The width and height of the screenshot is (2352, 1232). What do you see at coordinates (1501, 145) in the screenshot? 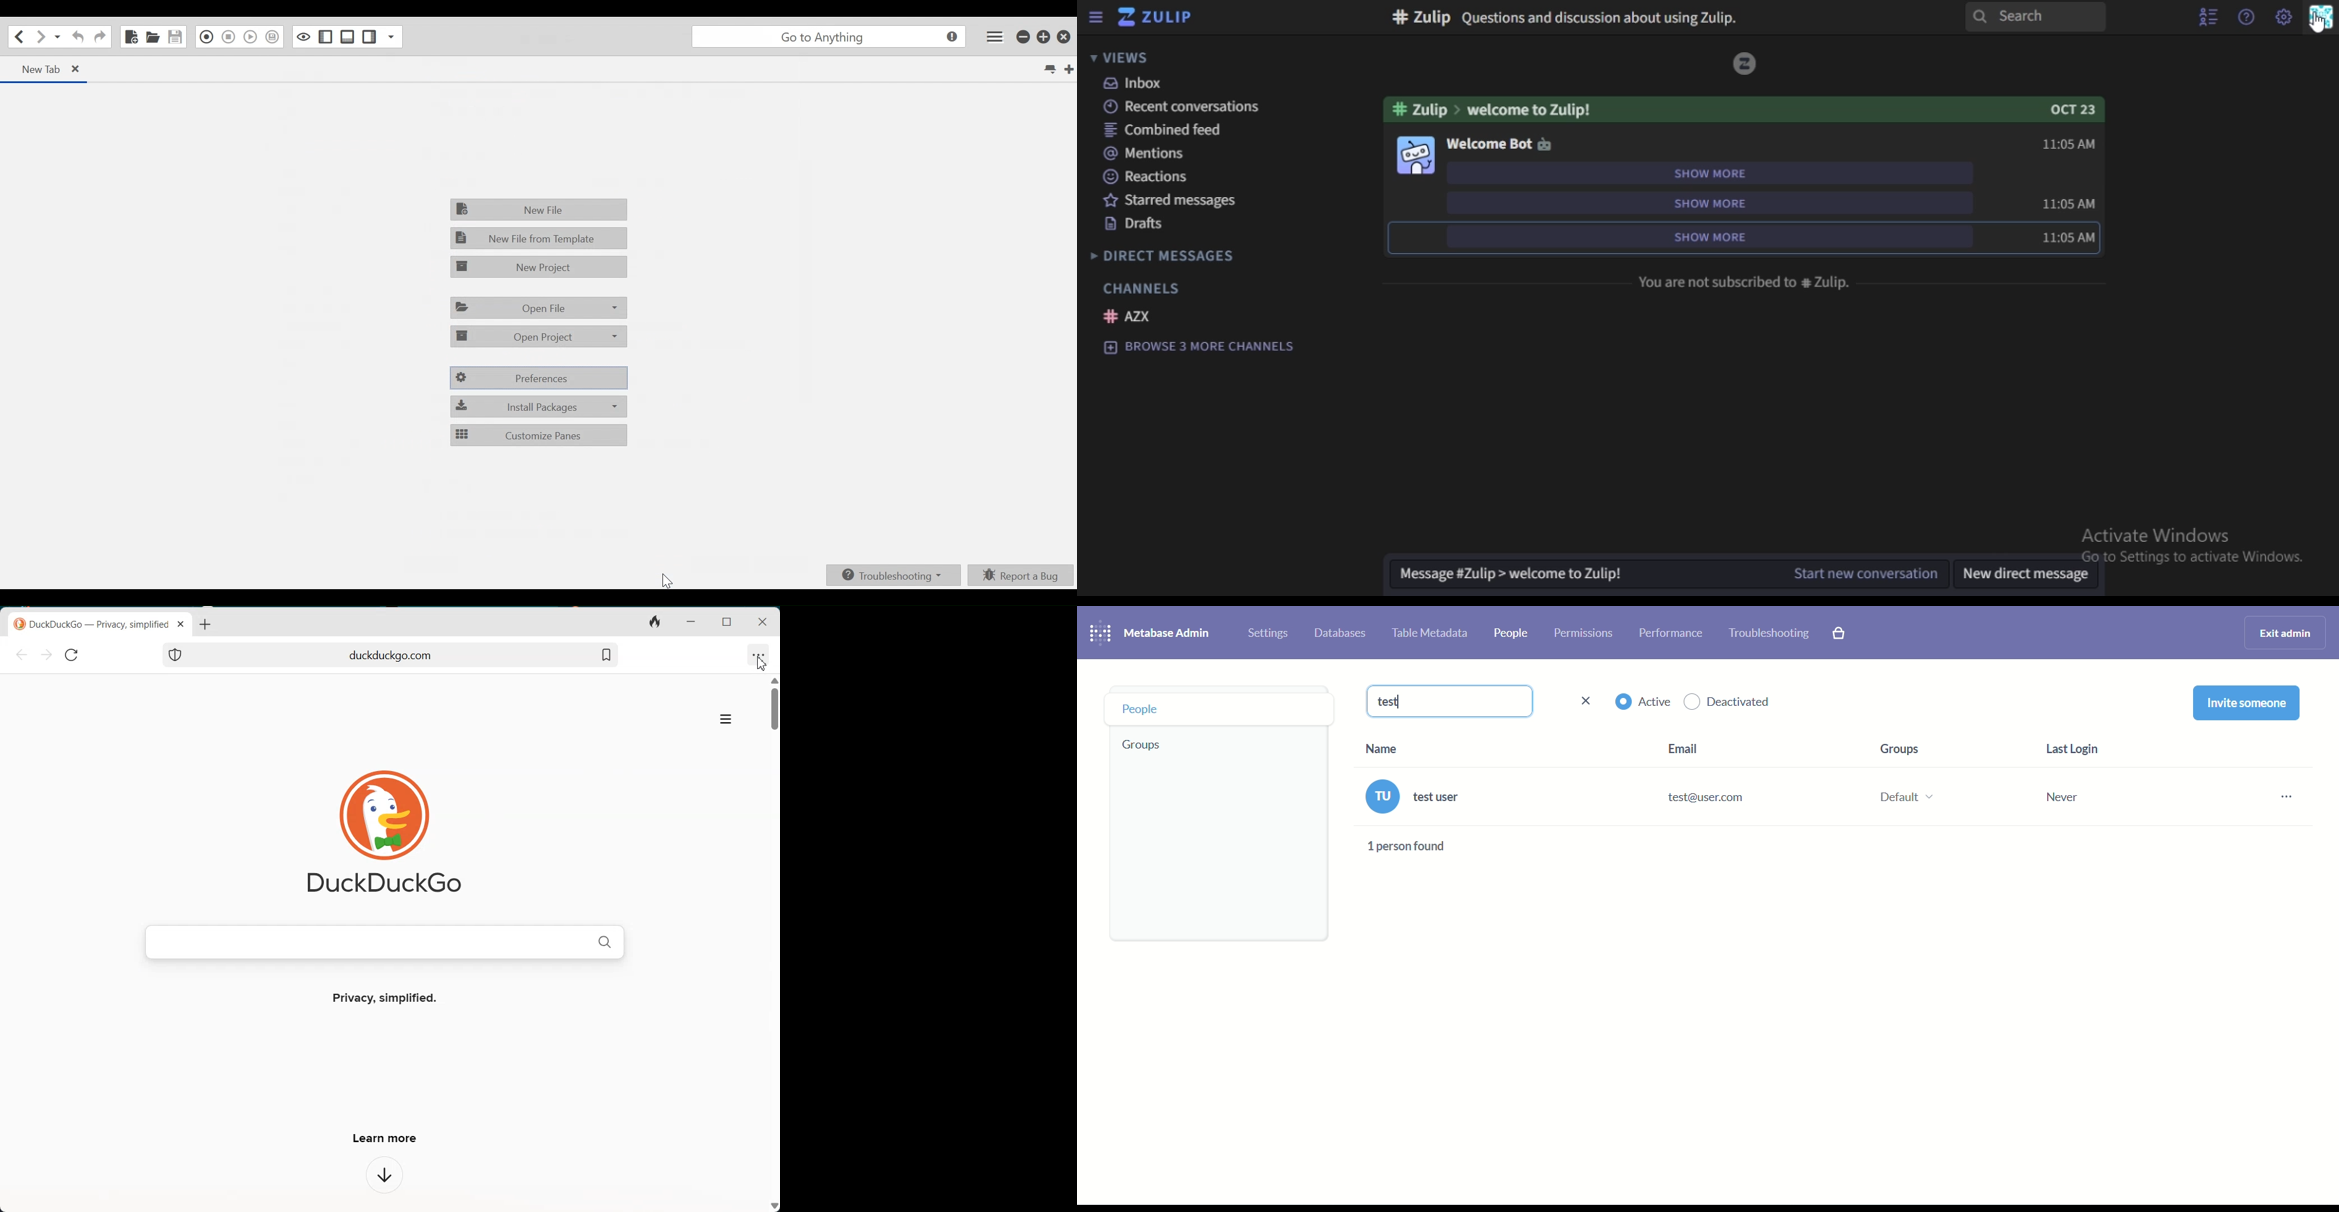
I see `welcome bot` at bounding box center [1501, 145].